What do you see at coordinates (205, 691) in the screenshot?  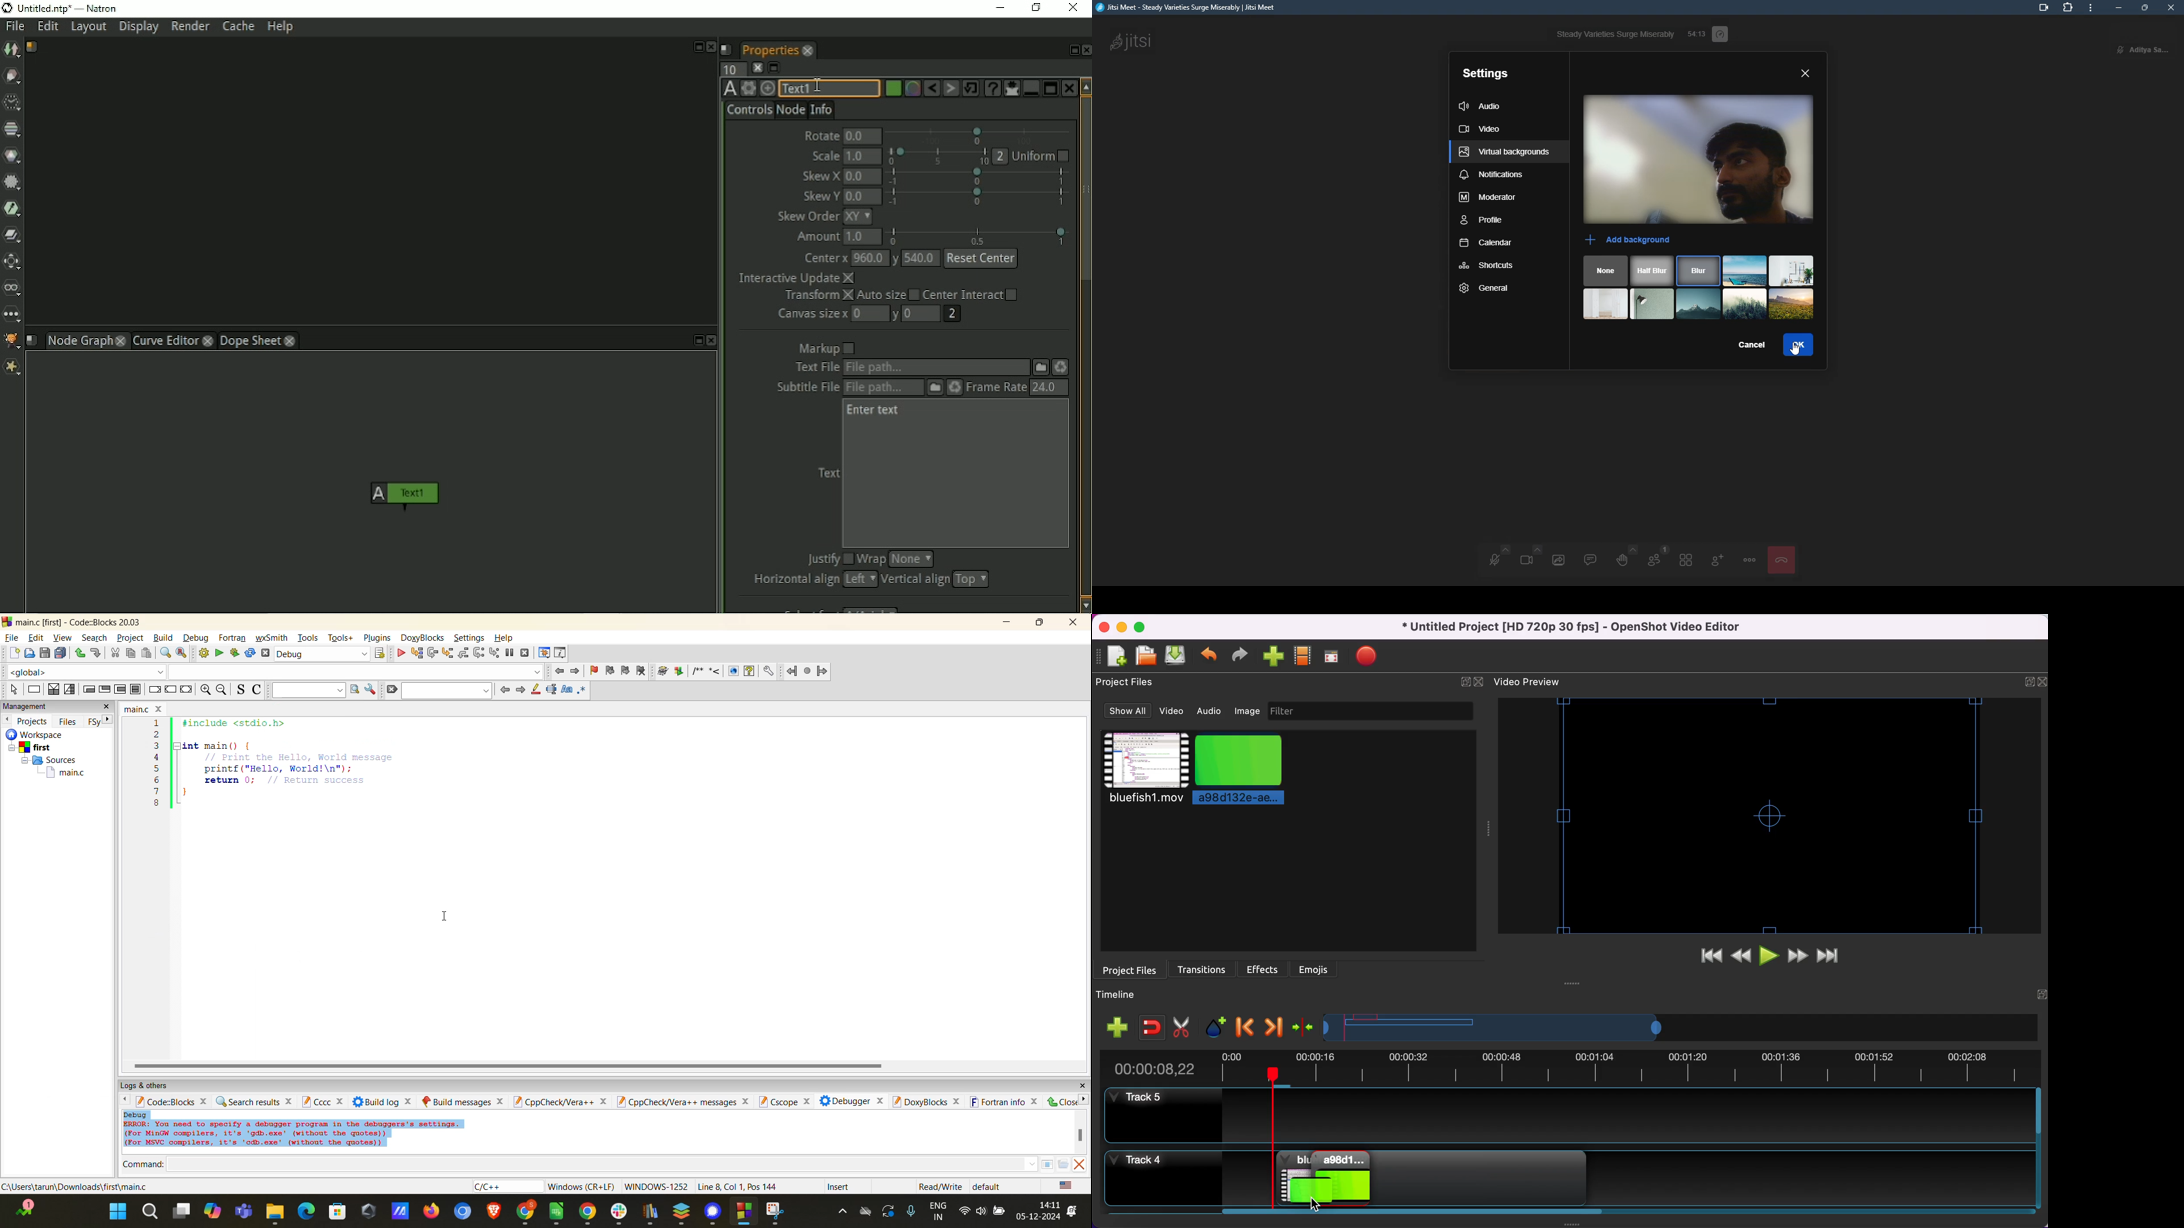 I see `zoom in` at bounding box center [205, 691].